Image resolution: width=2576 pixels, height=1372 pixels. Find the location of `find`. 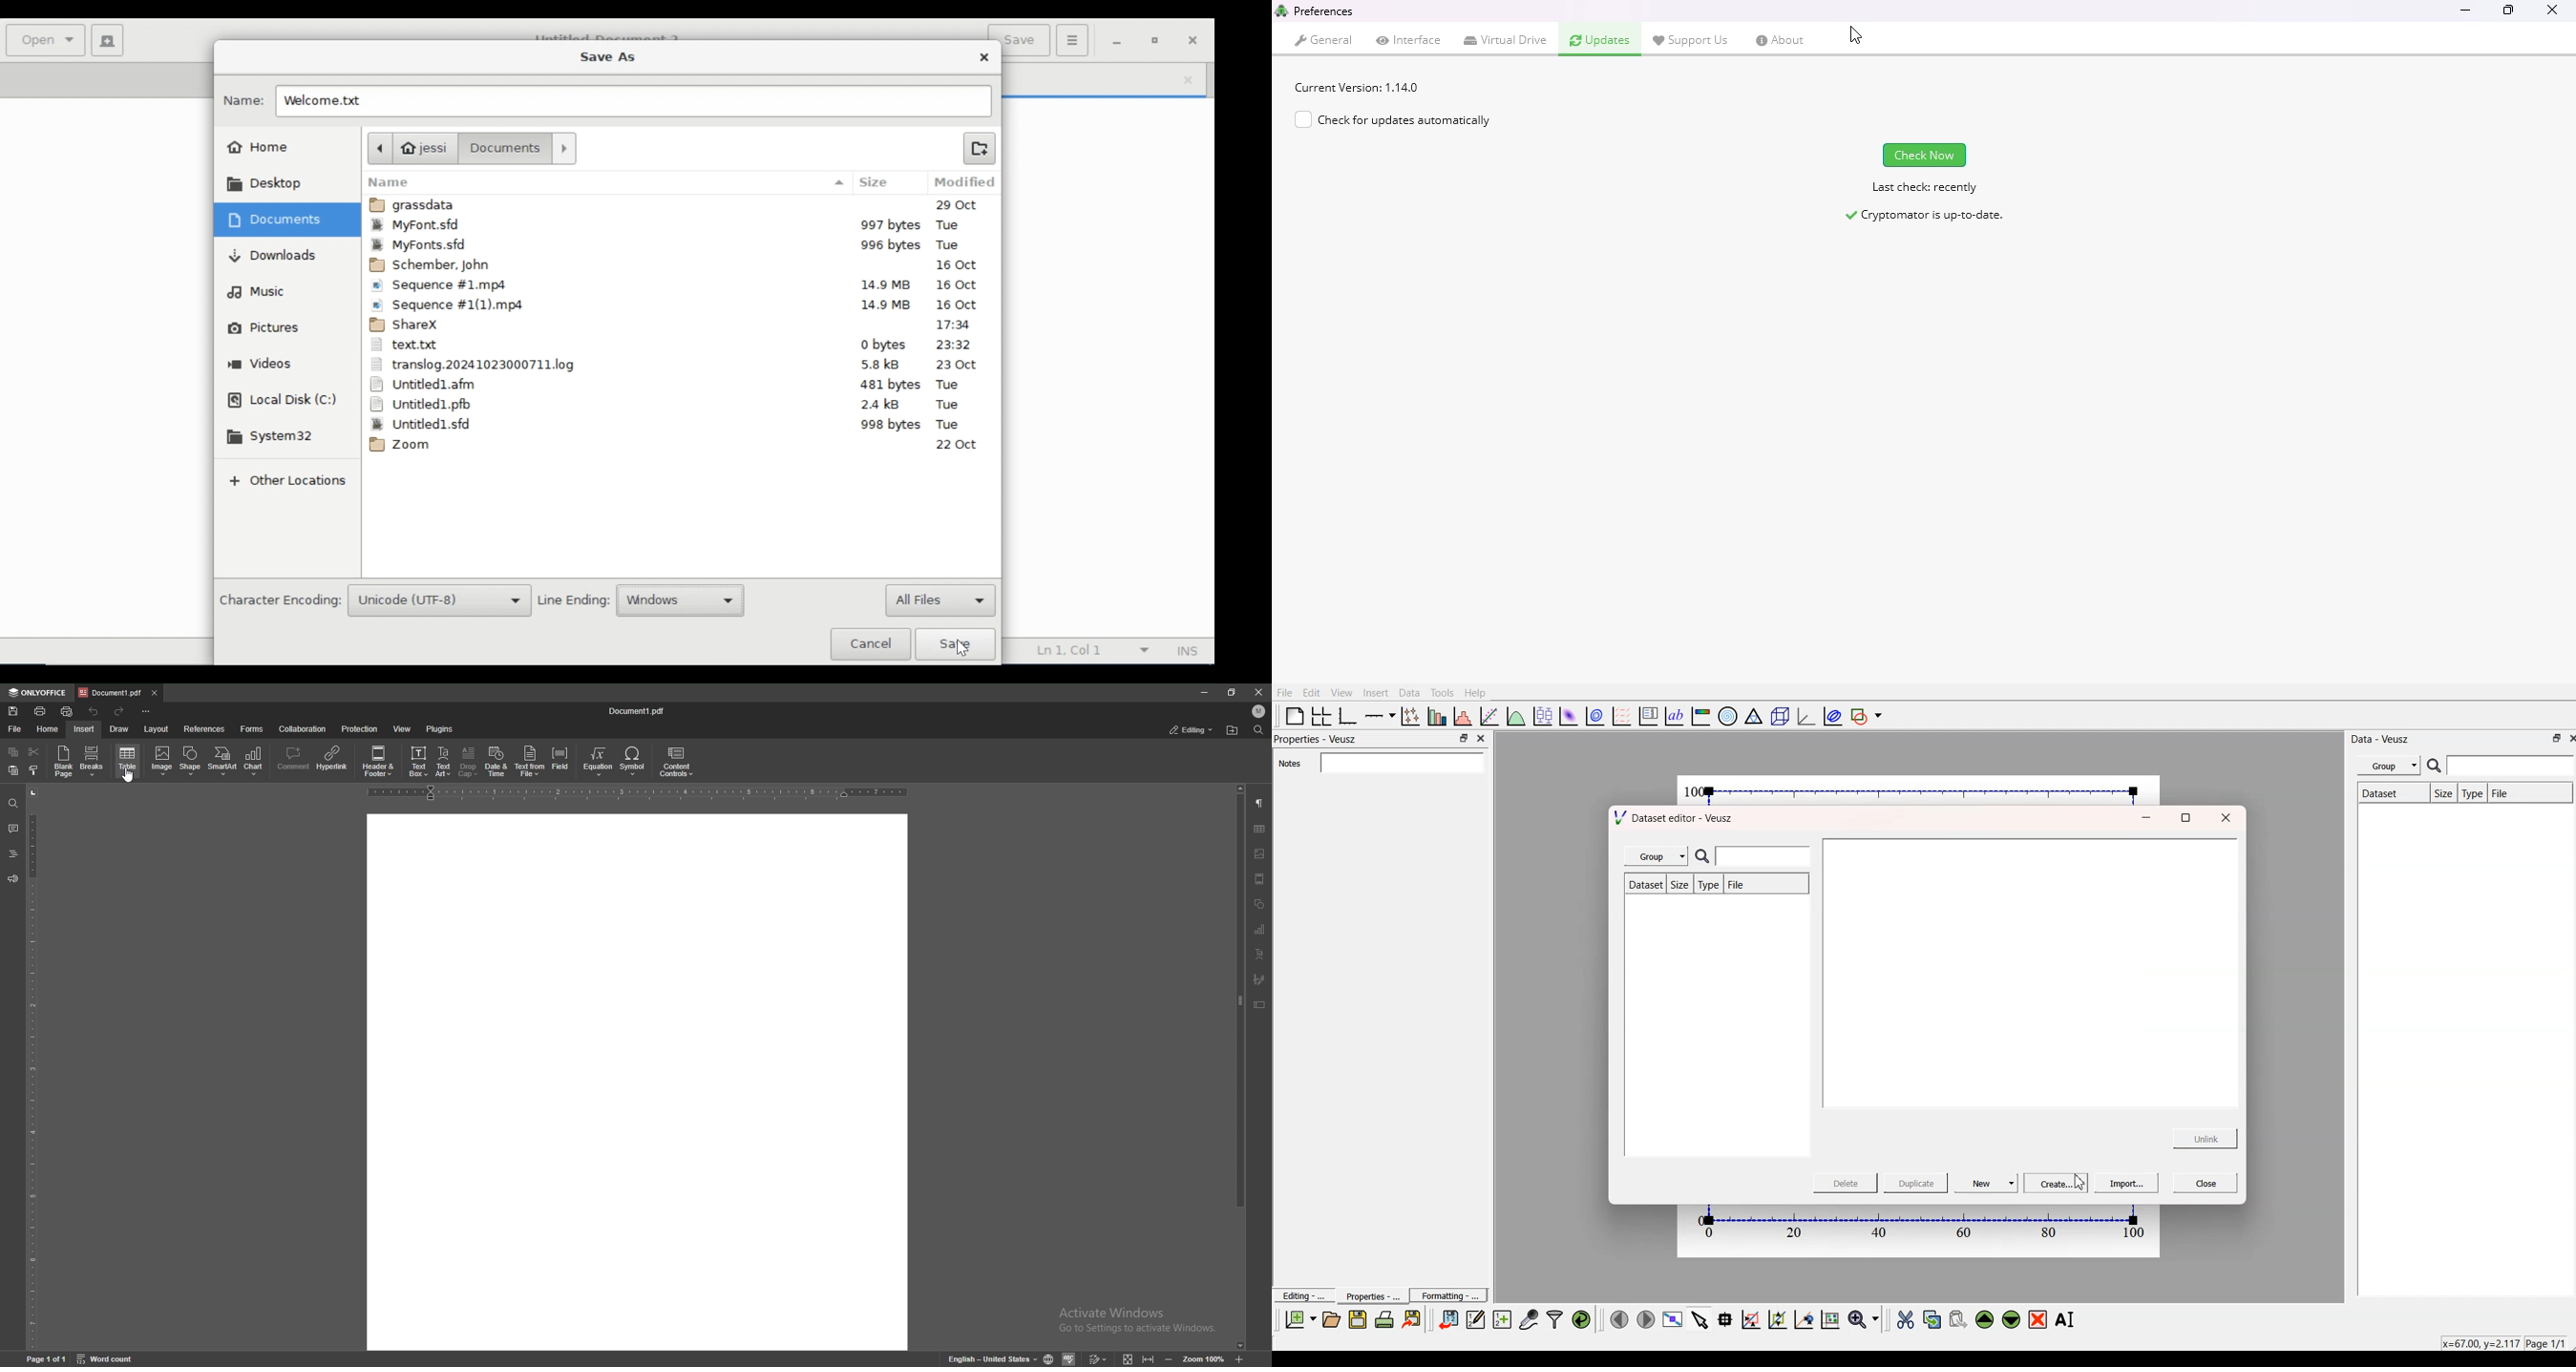

find is located at coordinates (13, 802).